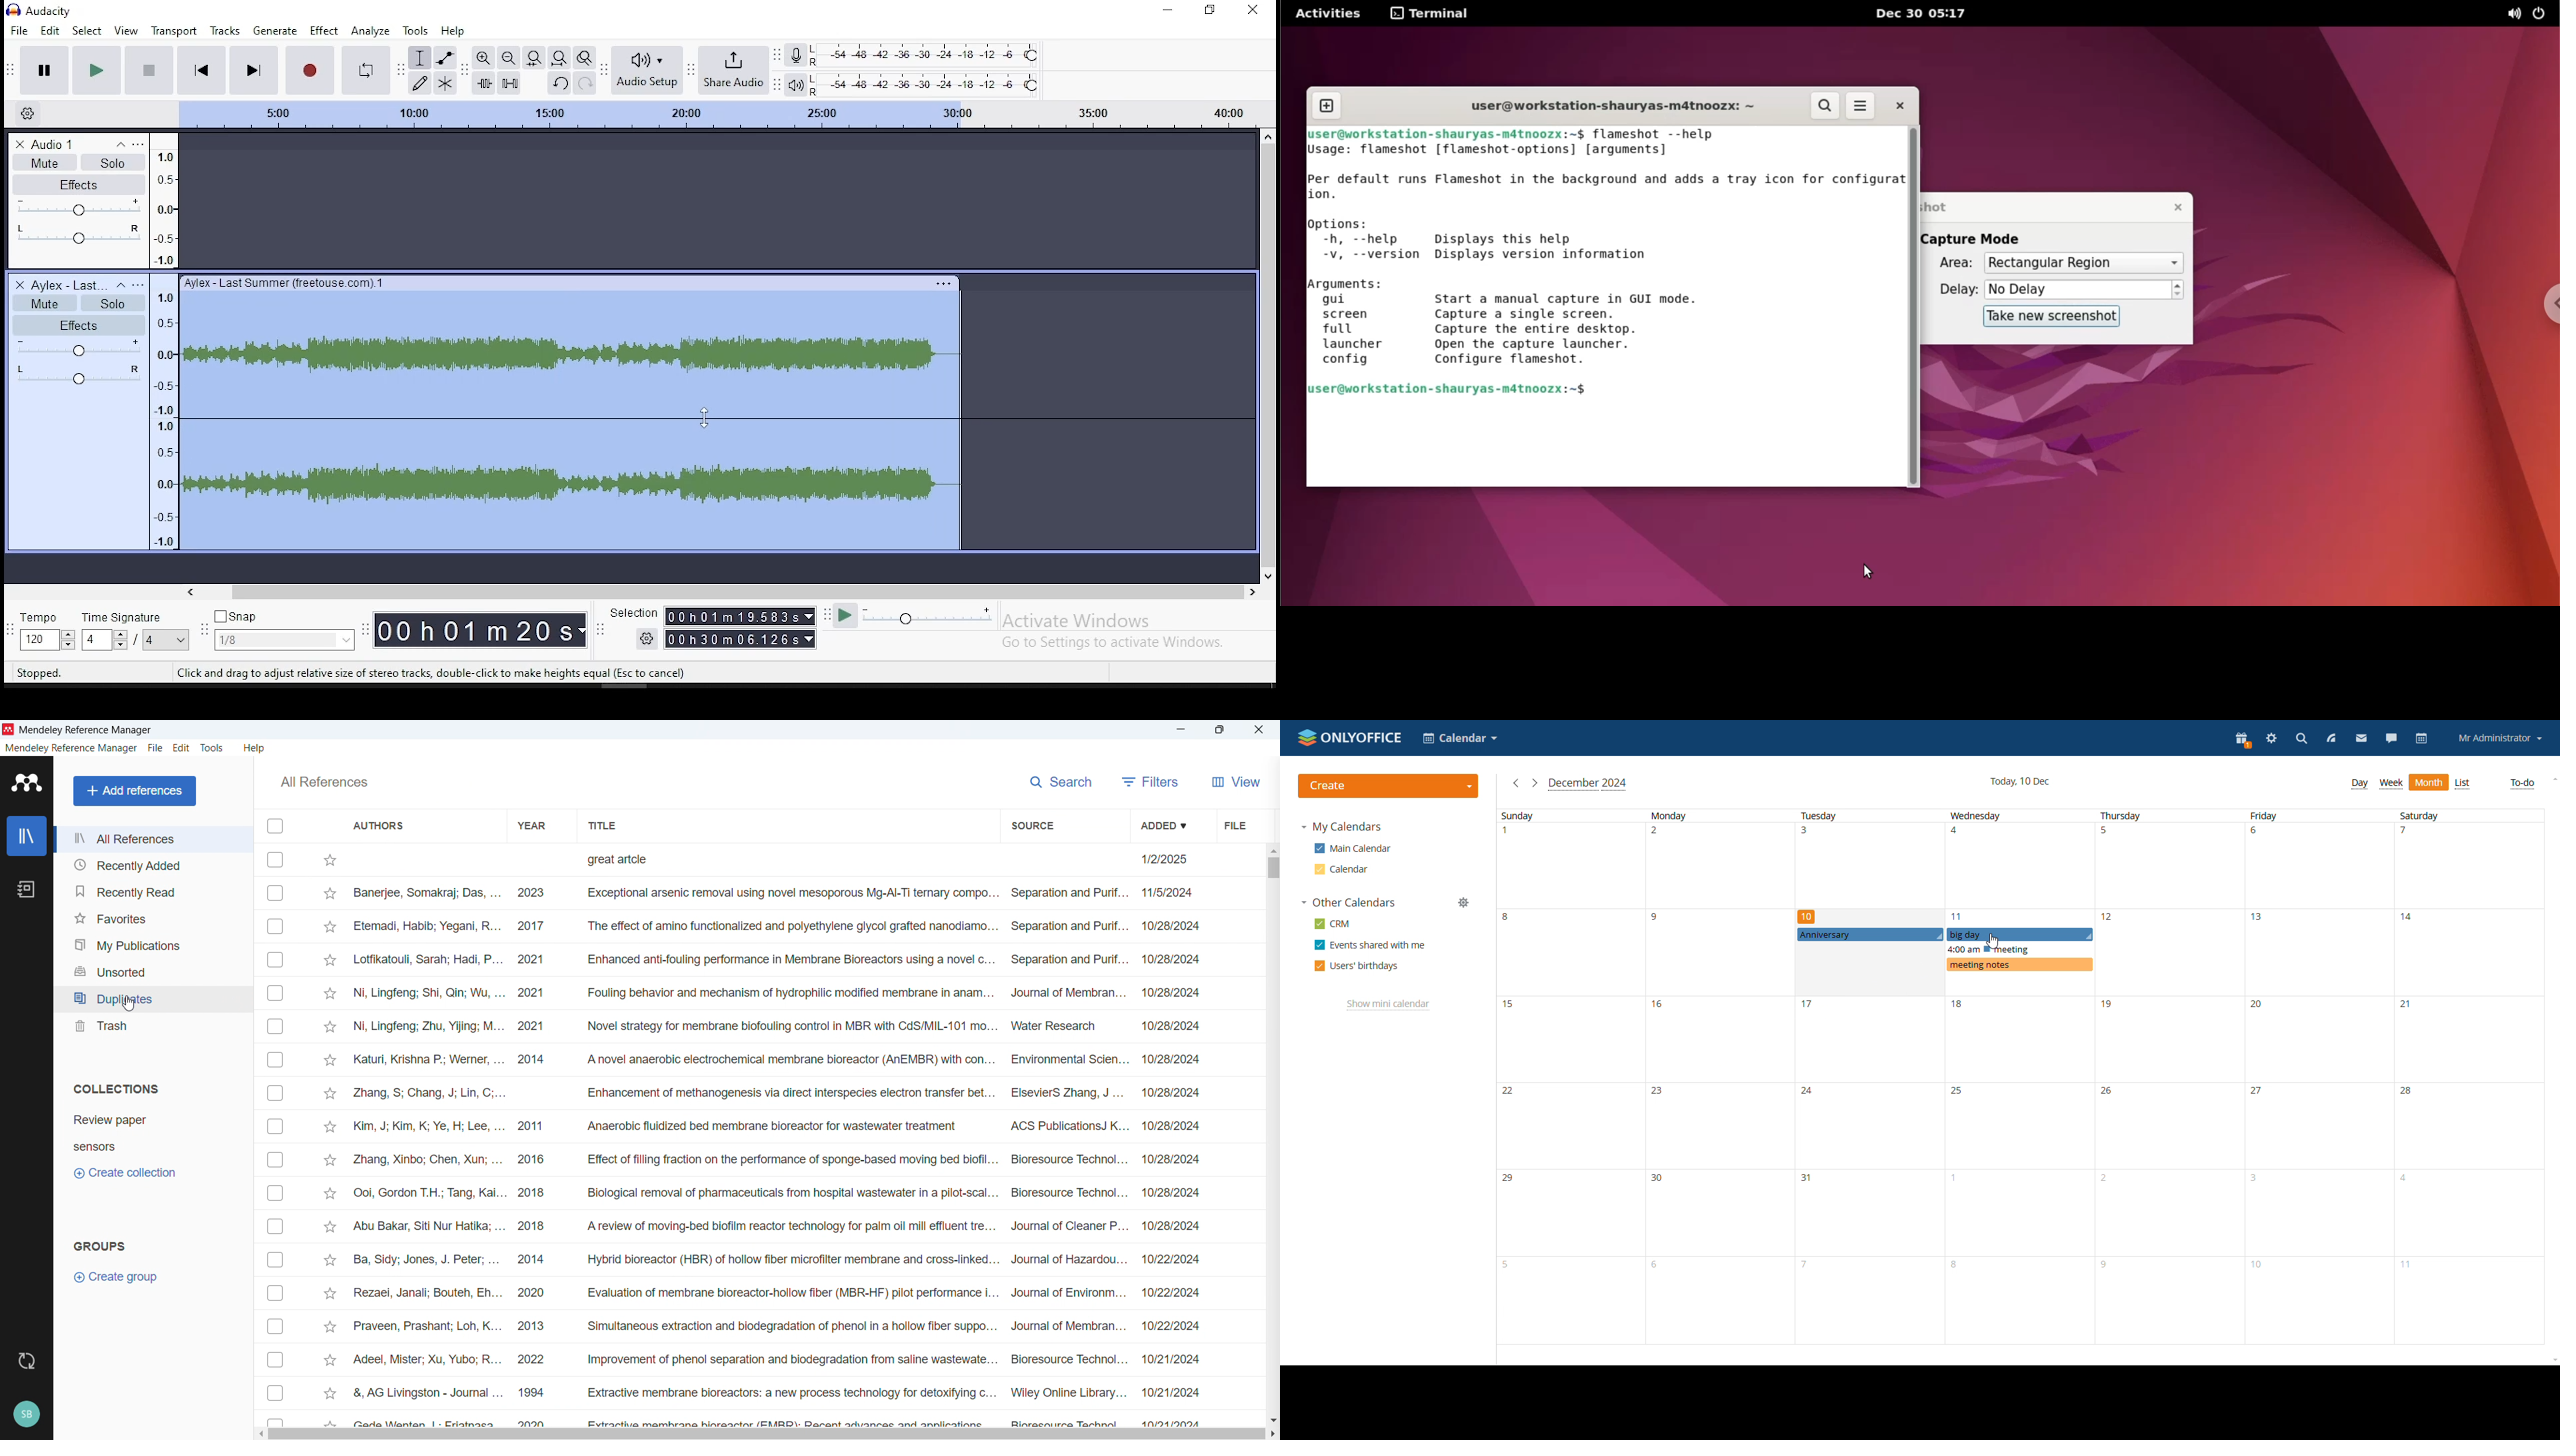 The height and width of the screenshot is (1456, 2576). Describe the element at coordinates (584, 57) in the screenshot. I see `zoom toggle` at that location.